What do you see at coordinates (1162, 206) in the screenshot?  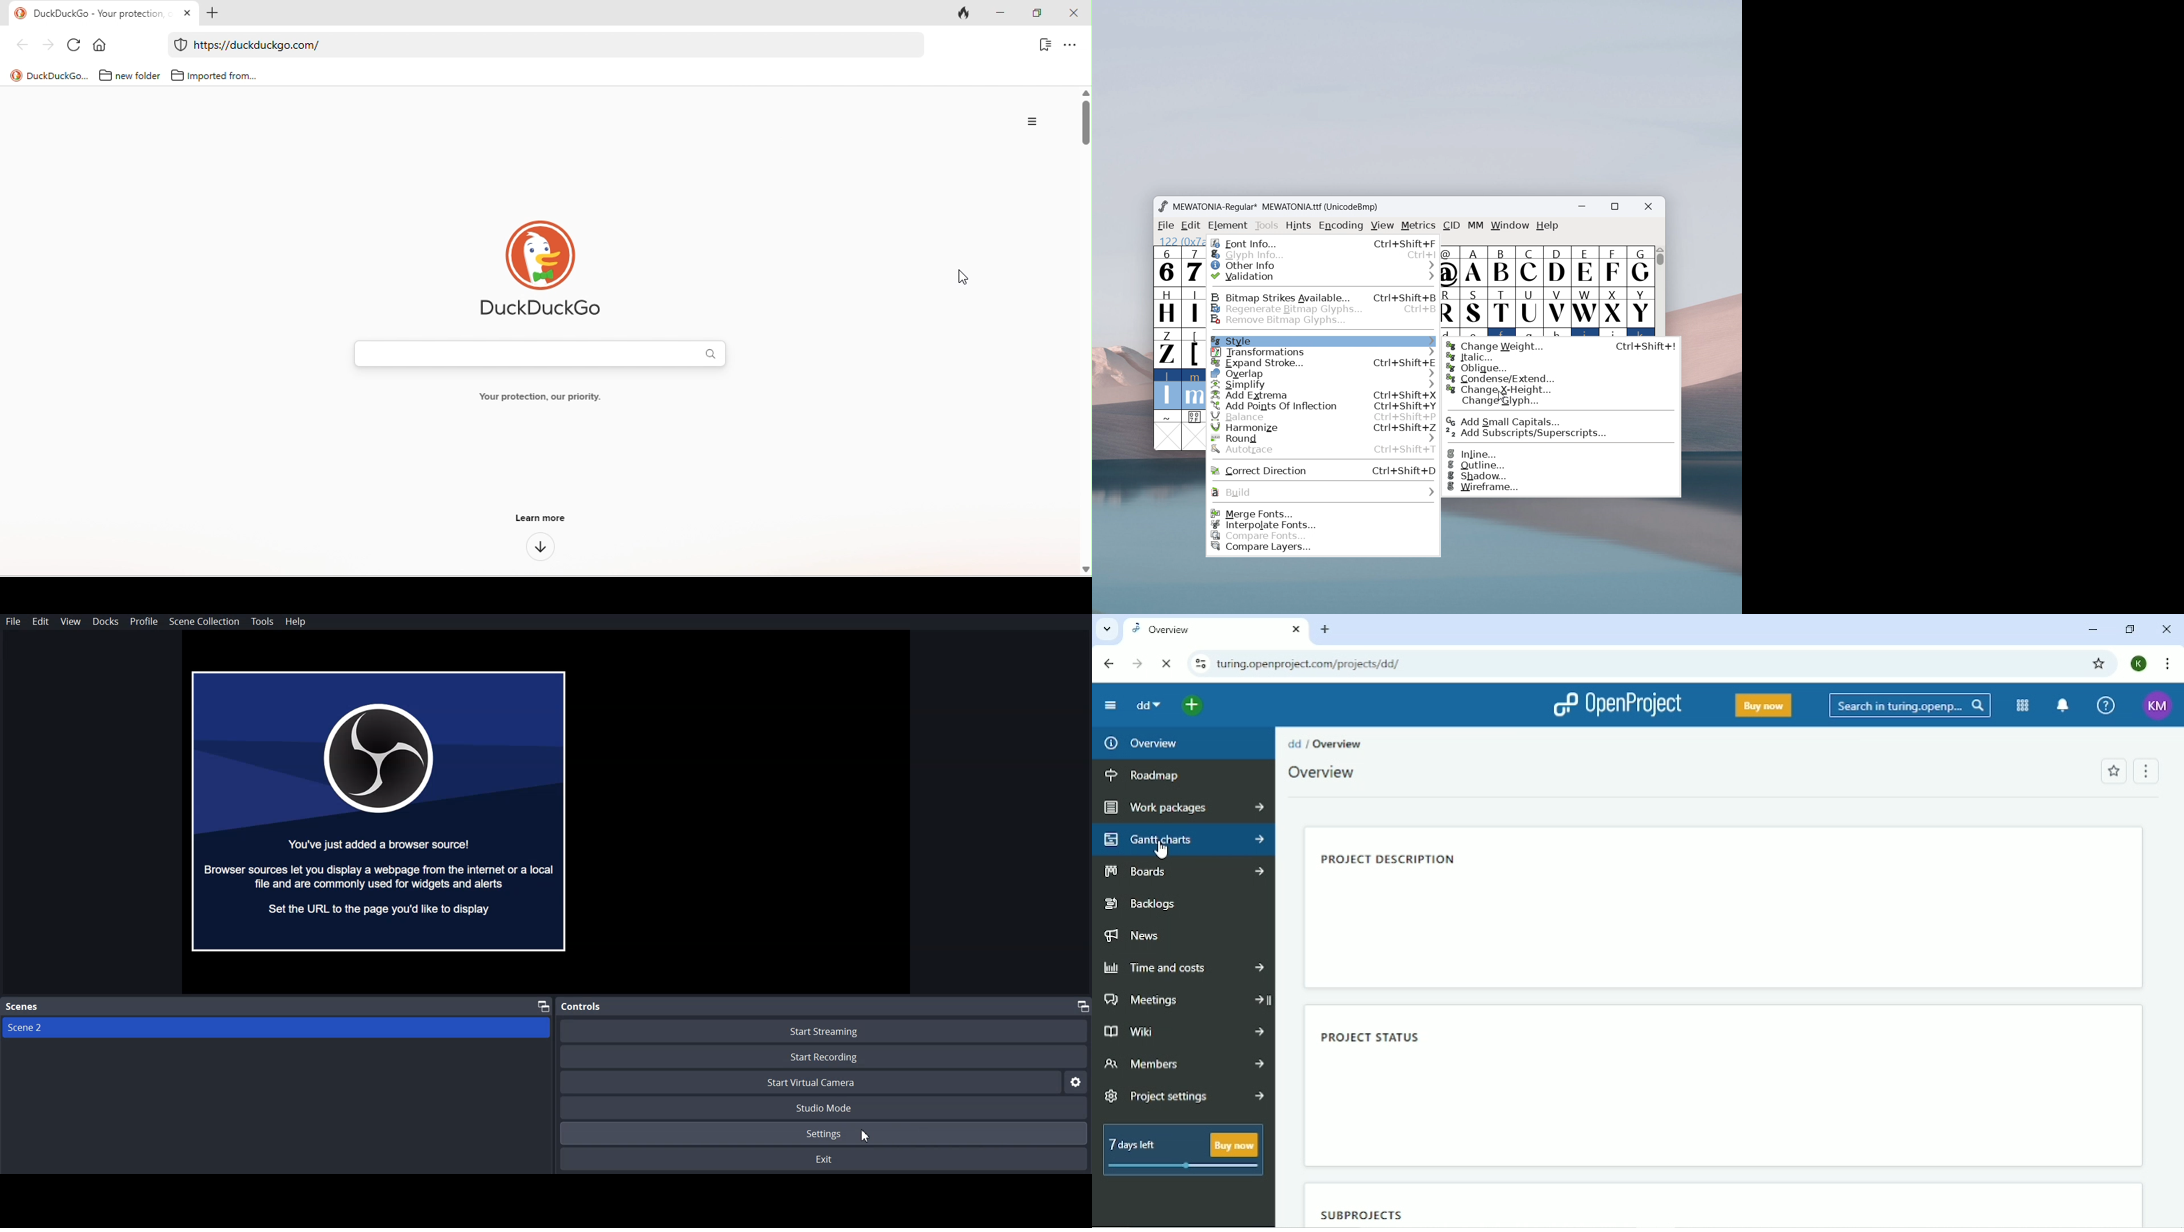 I see `logo` at bounding box center [1162, 206].